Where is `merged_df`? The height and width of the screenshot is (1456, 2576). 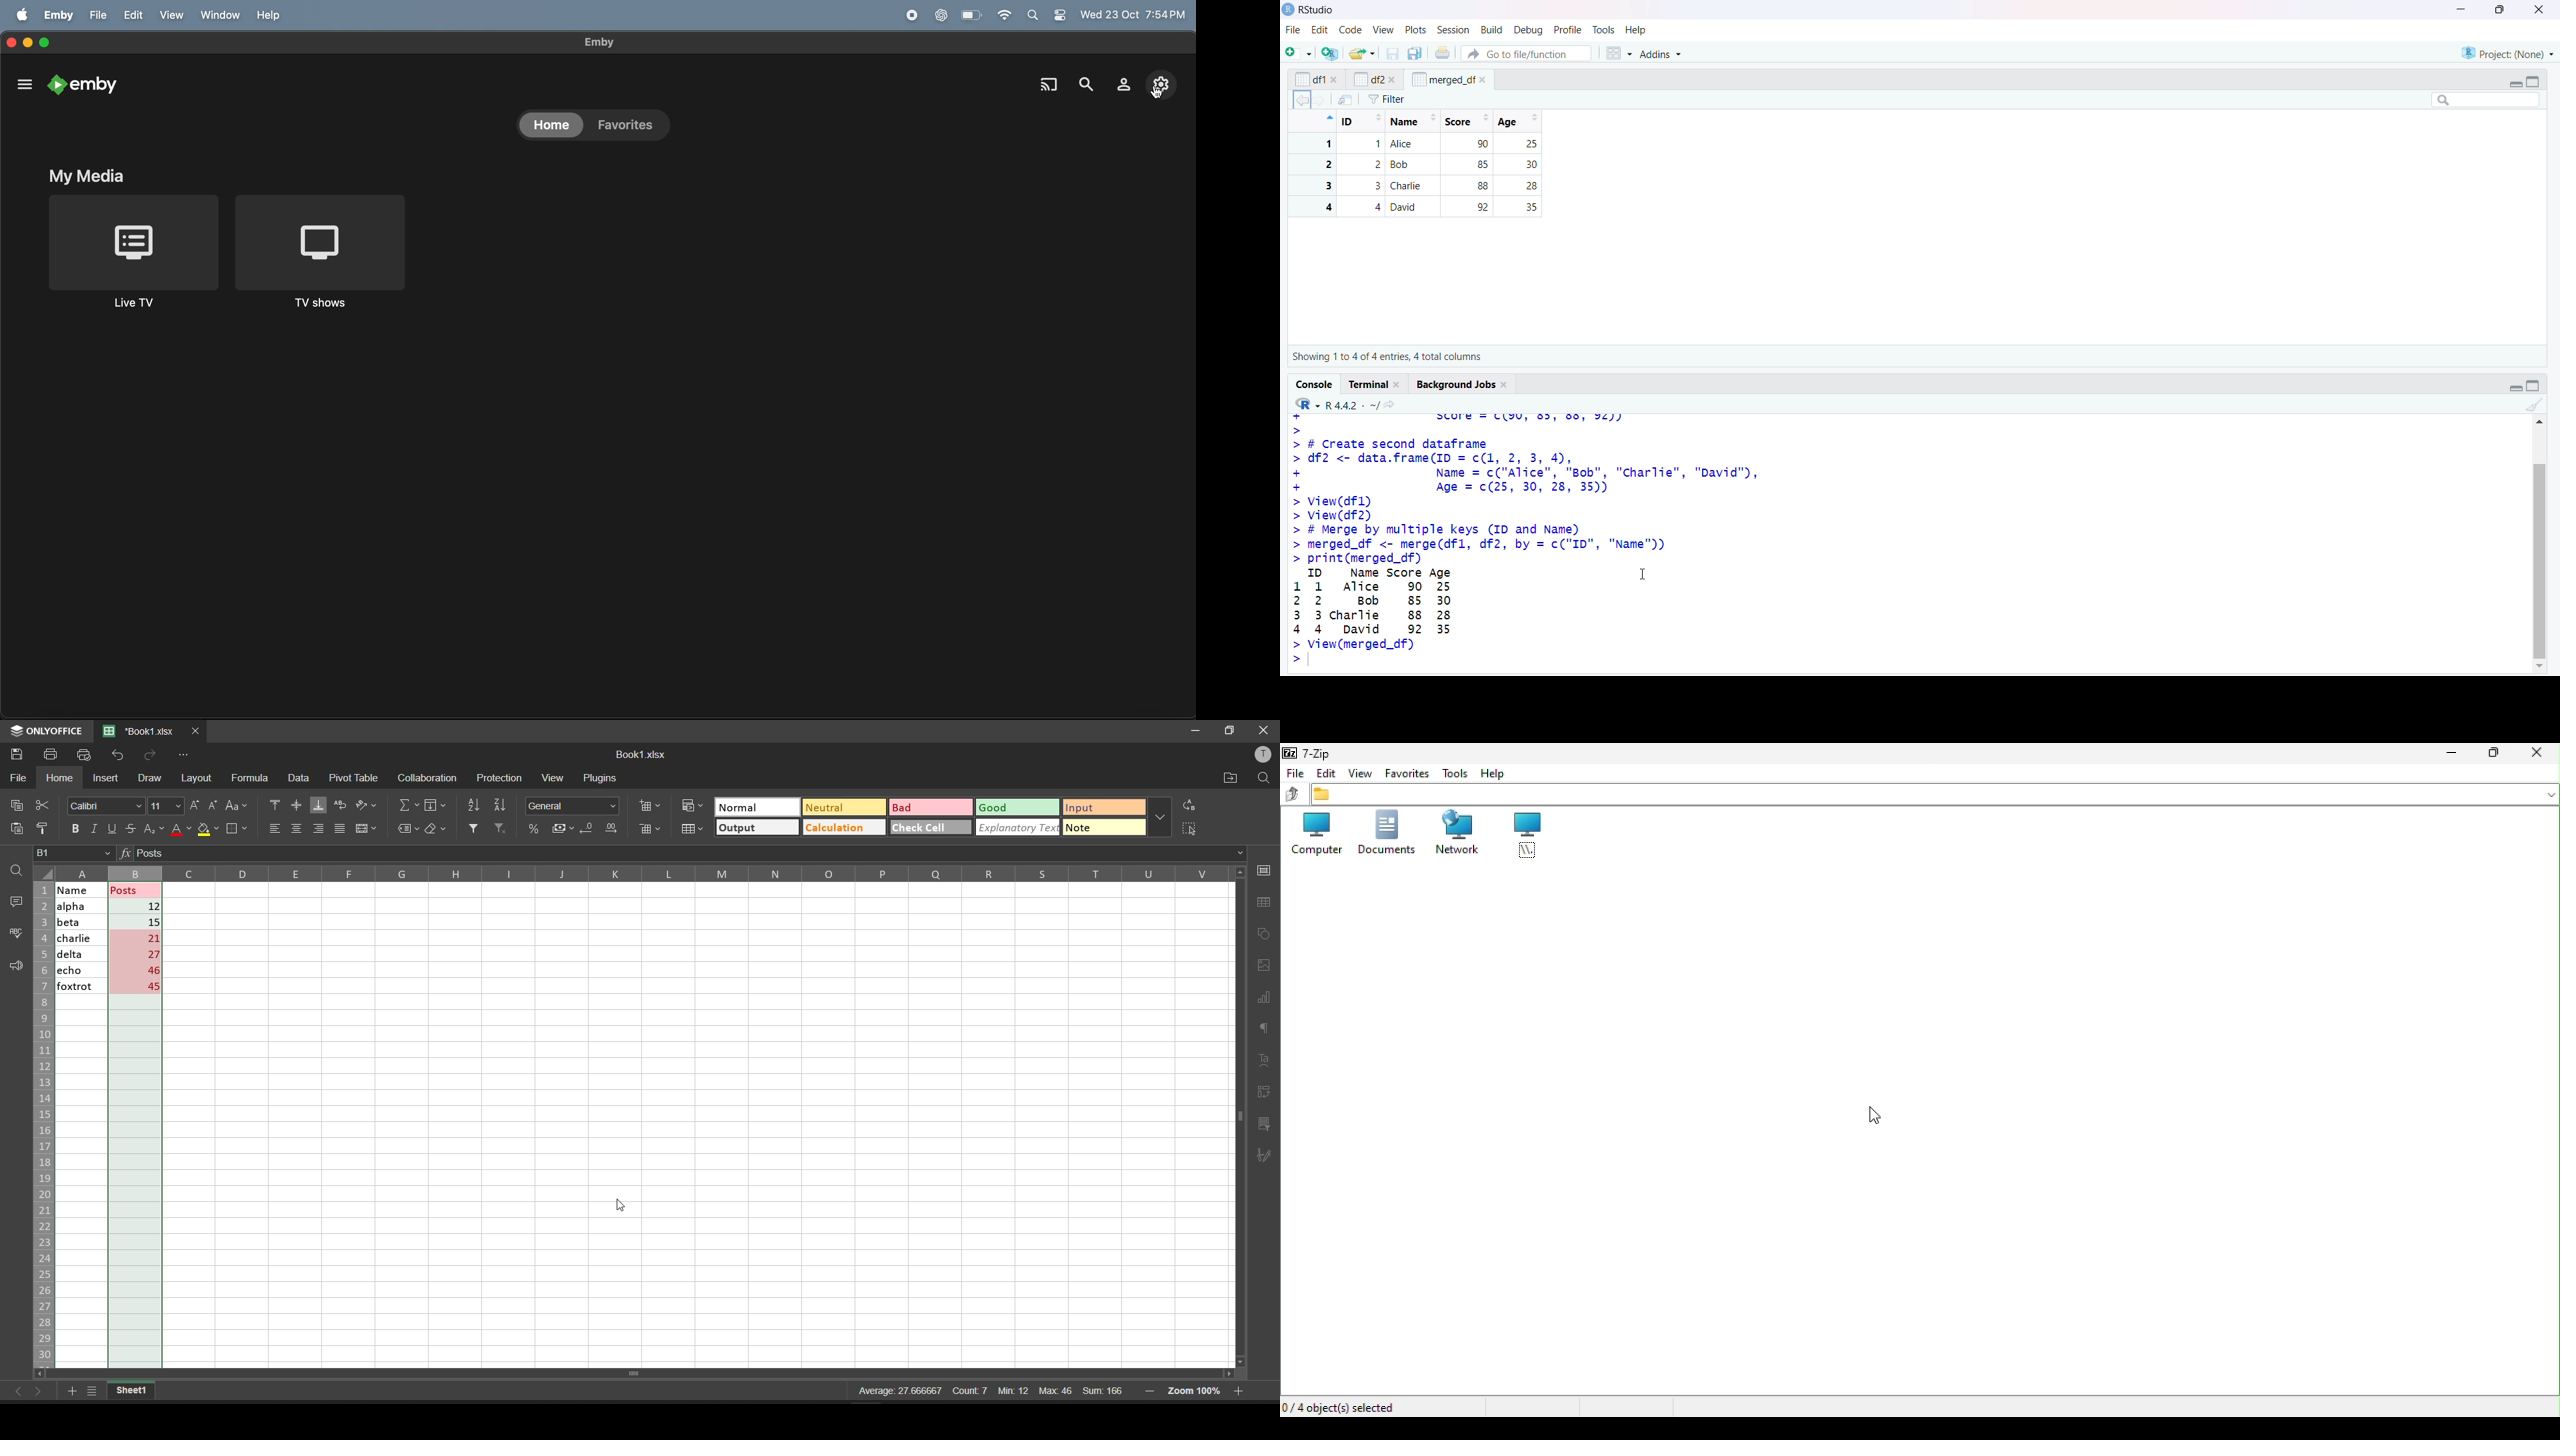
merged_df is located at coordinates (1443, 79).